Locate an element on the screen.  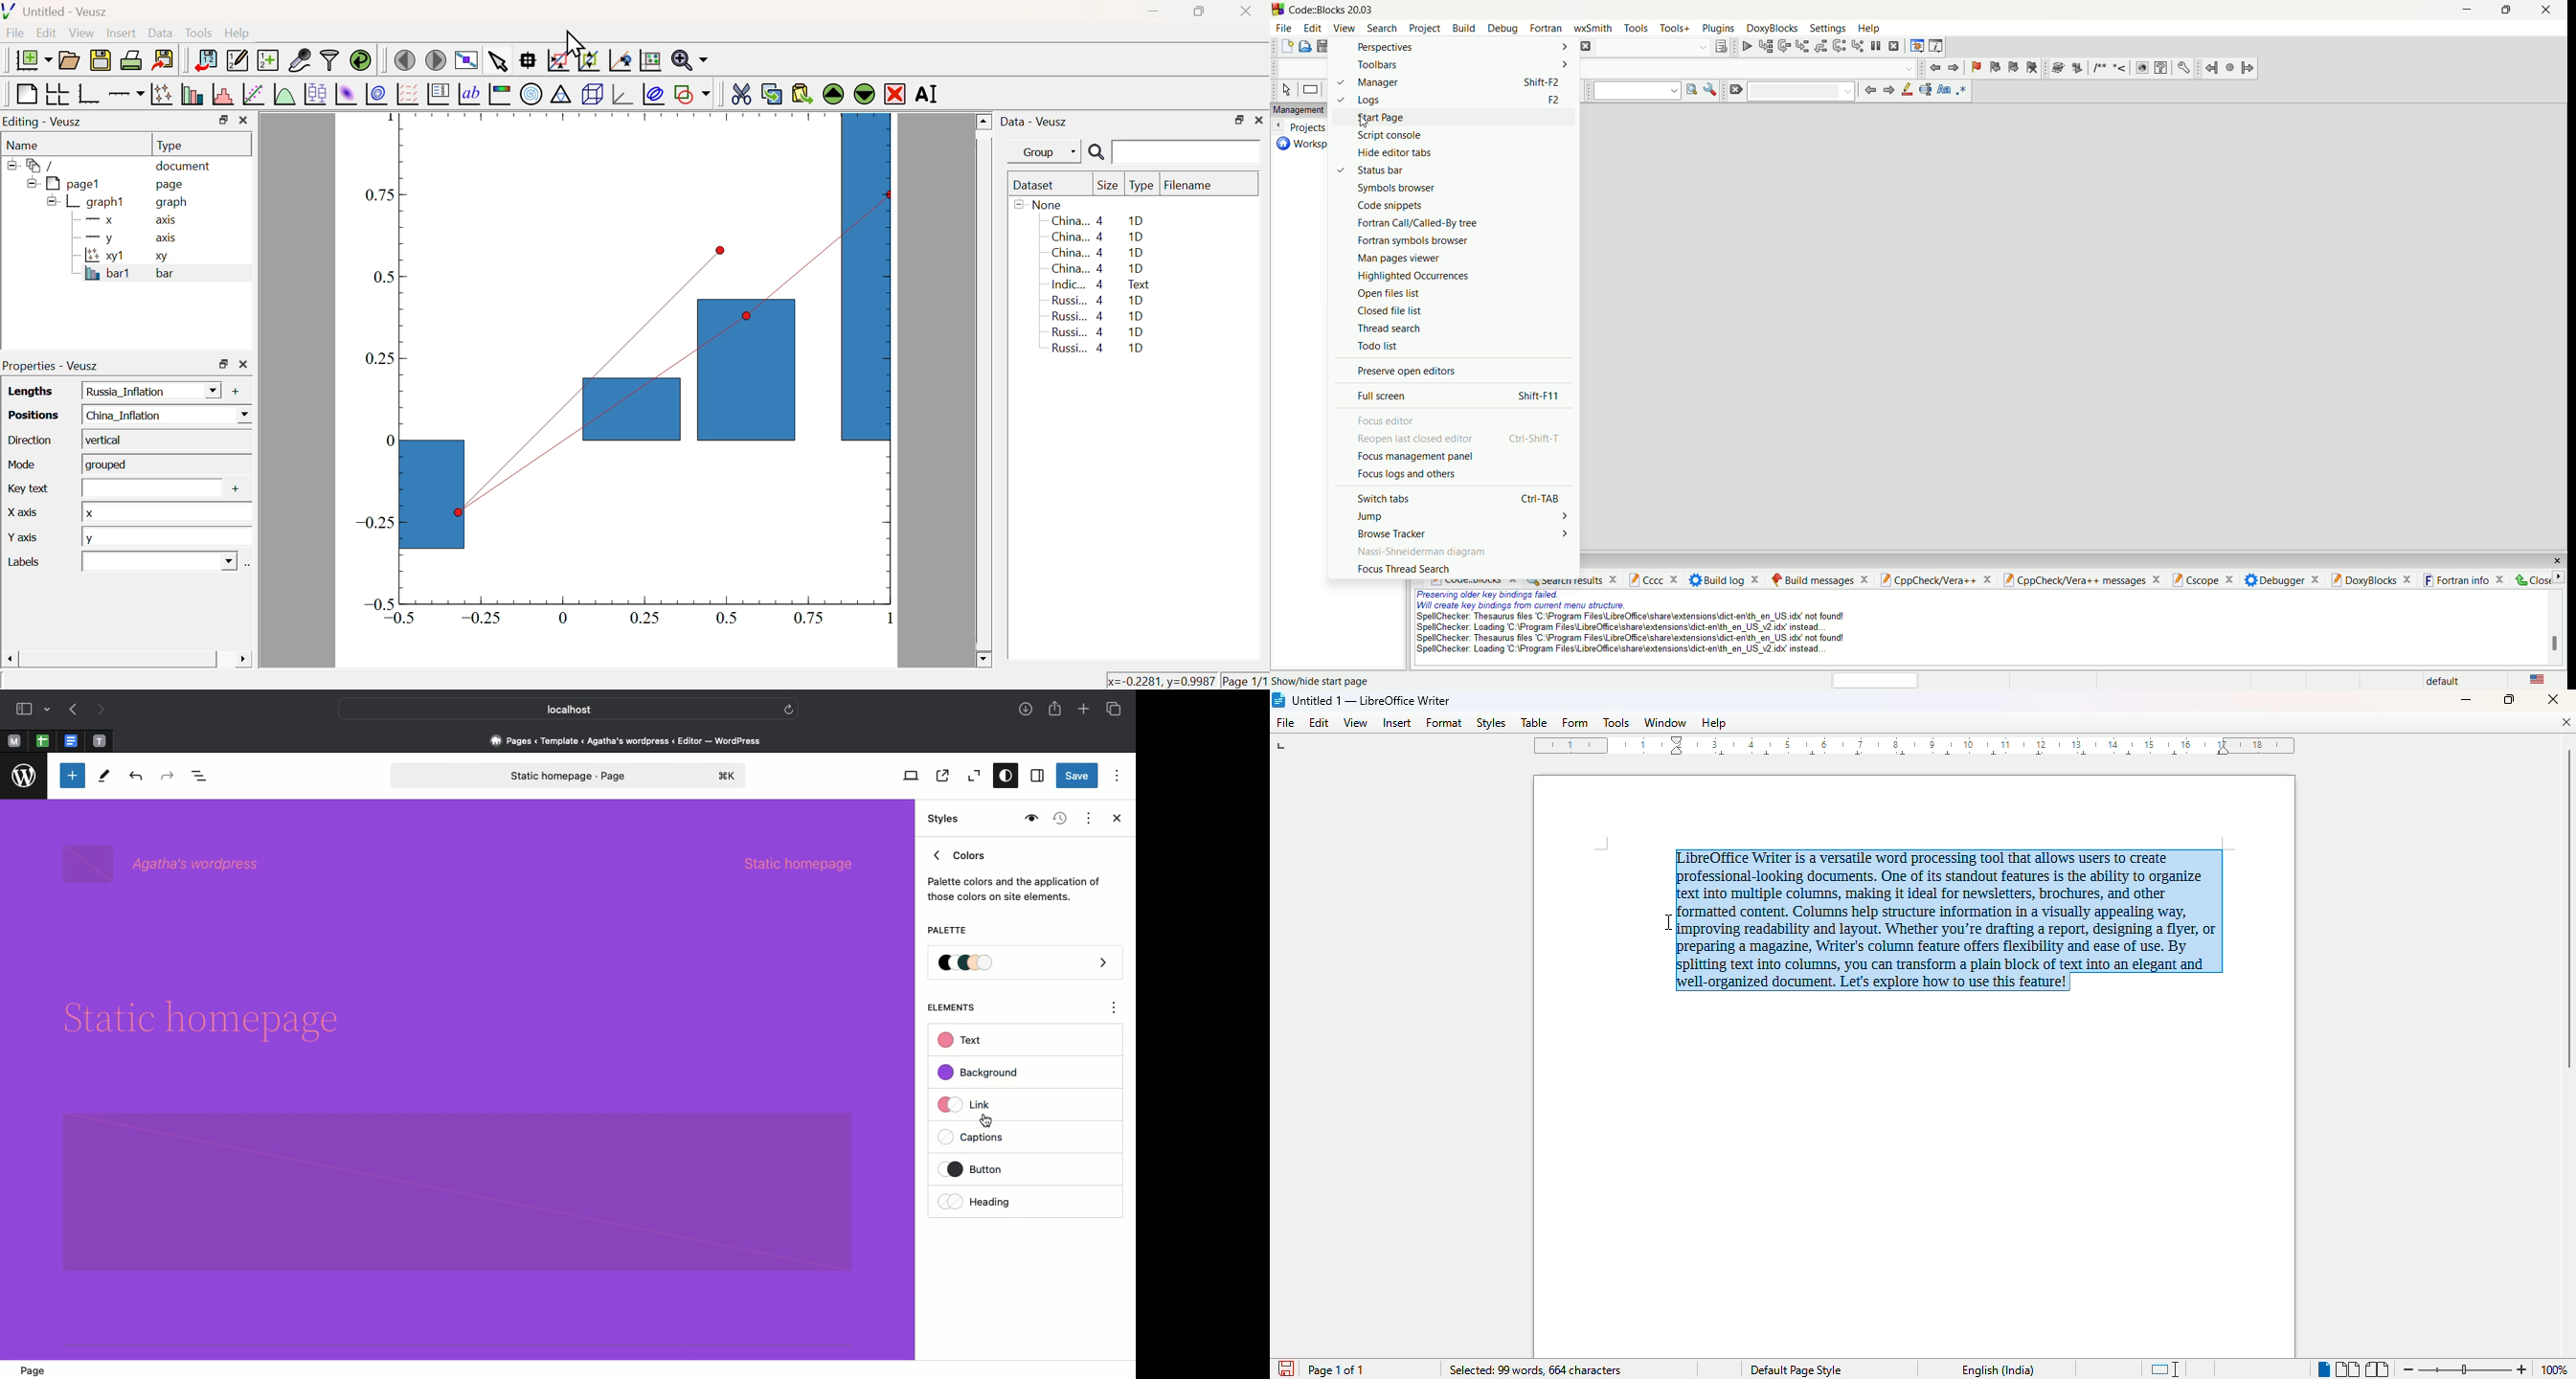
Settings is located at coordinates (1036, 776).